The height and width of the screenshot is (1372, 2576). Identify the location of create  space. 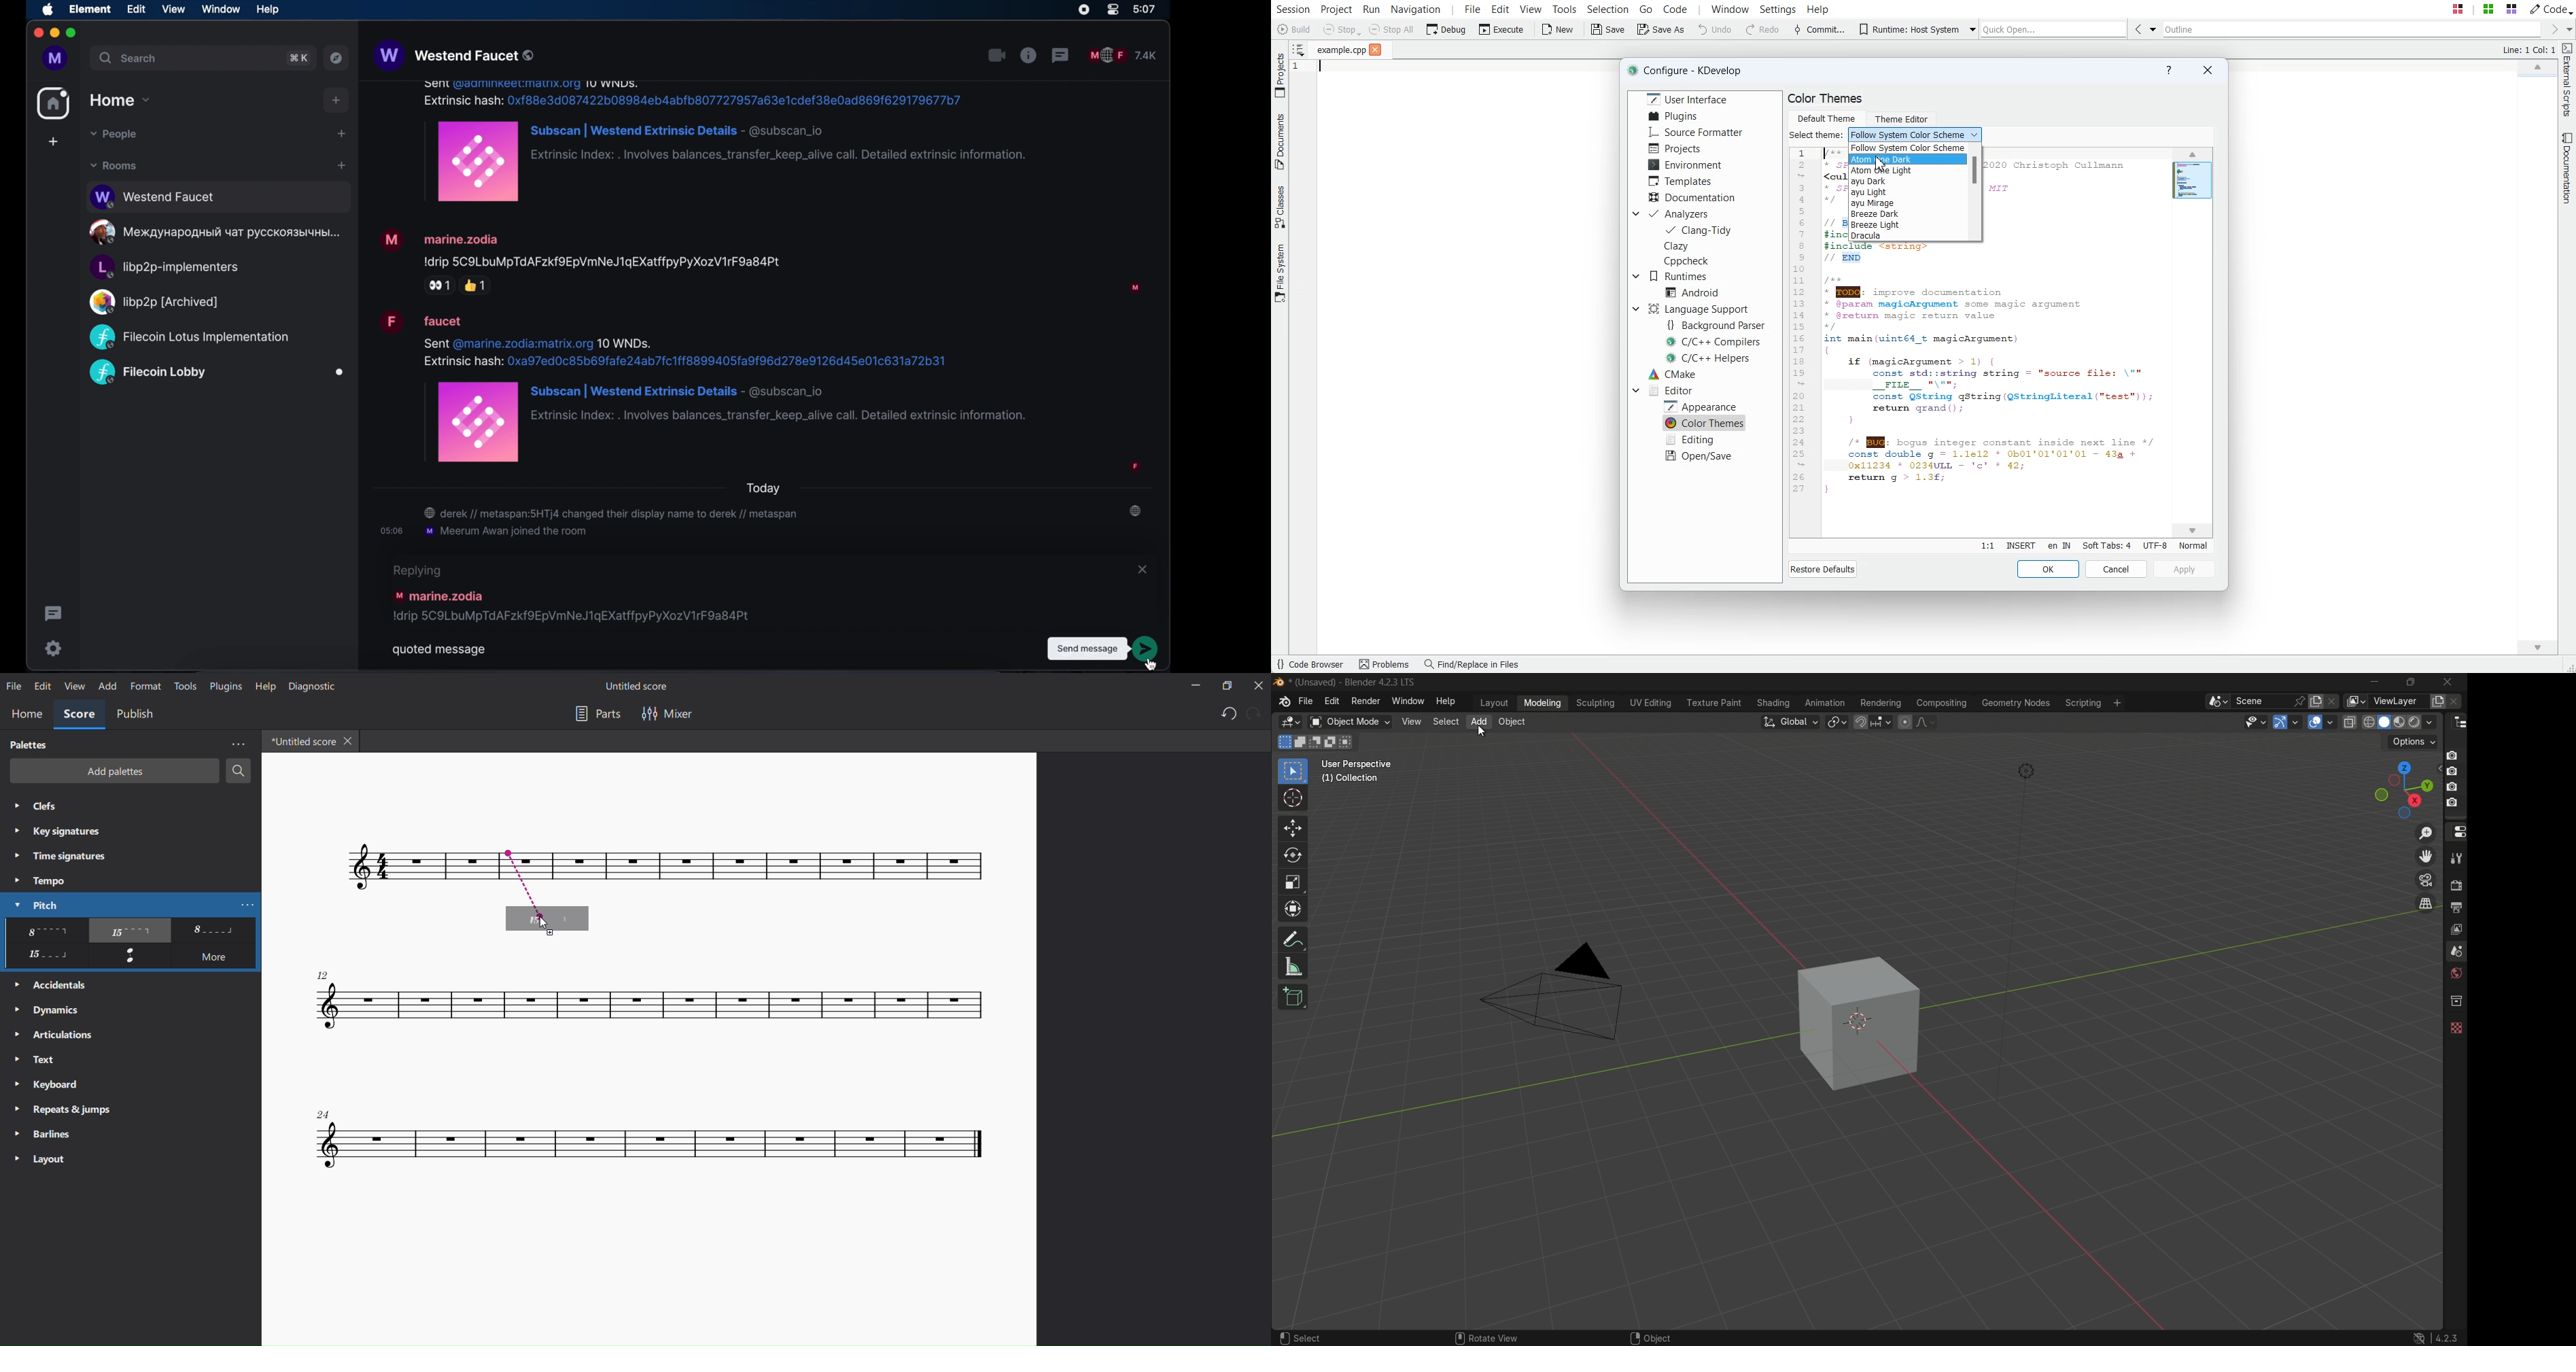
(54, 142).